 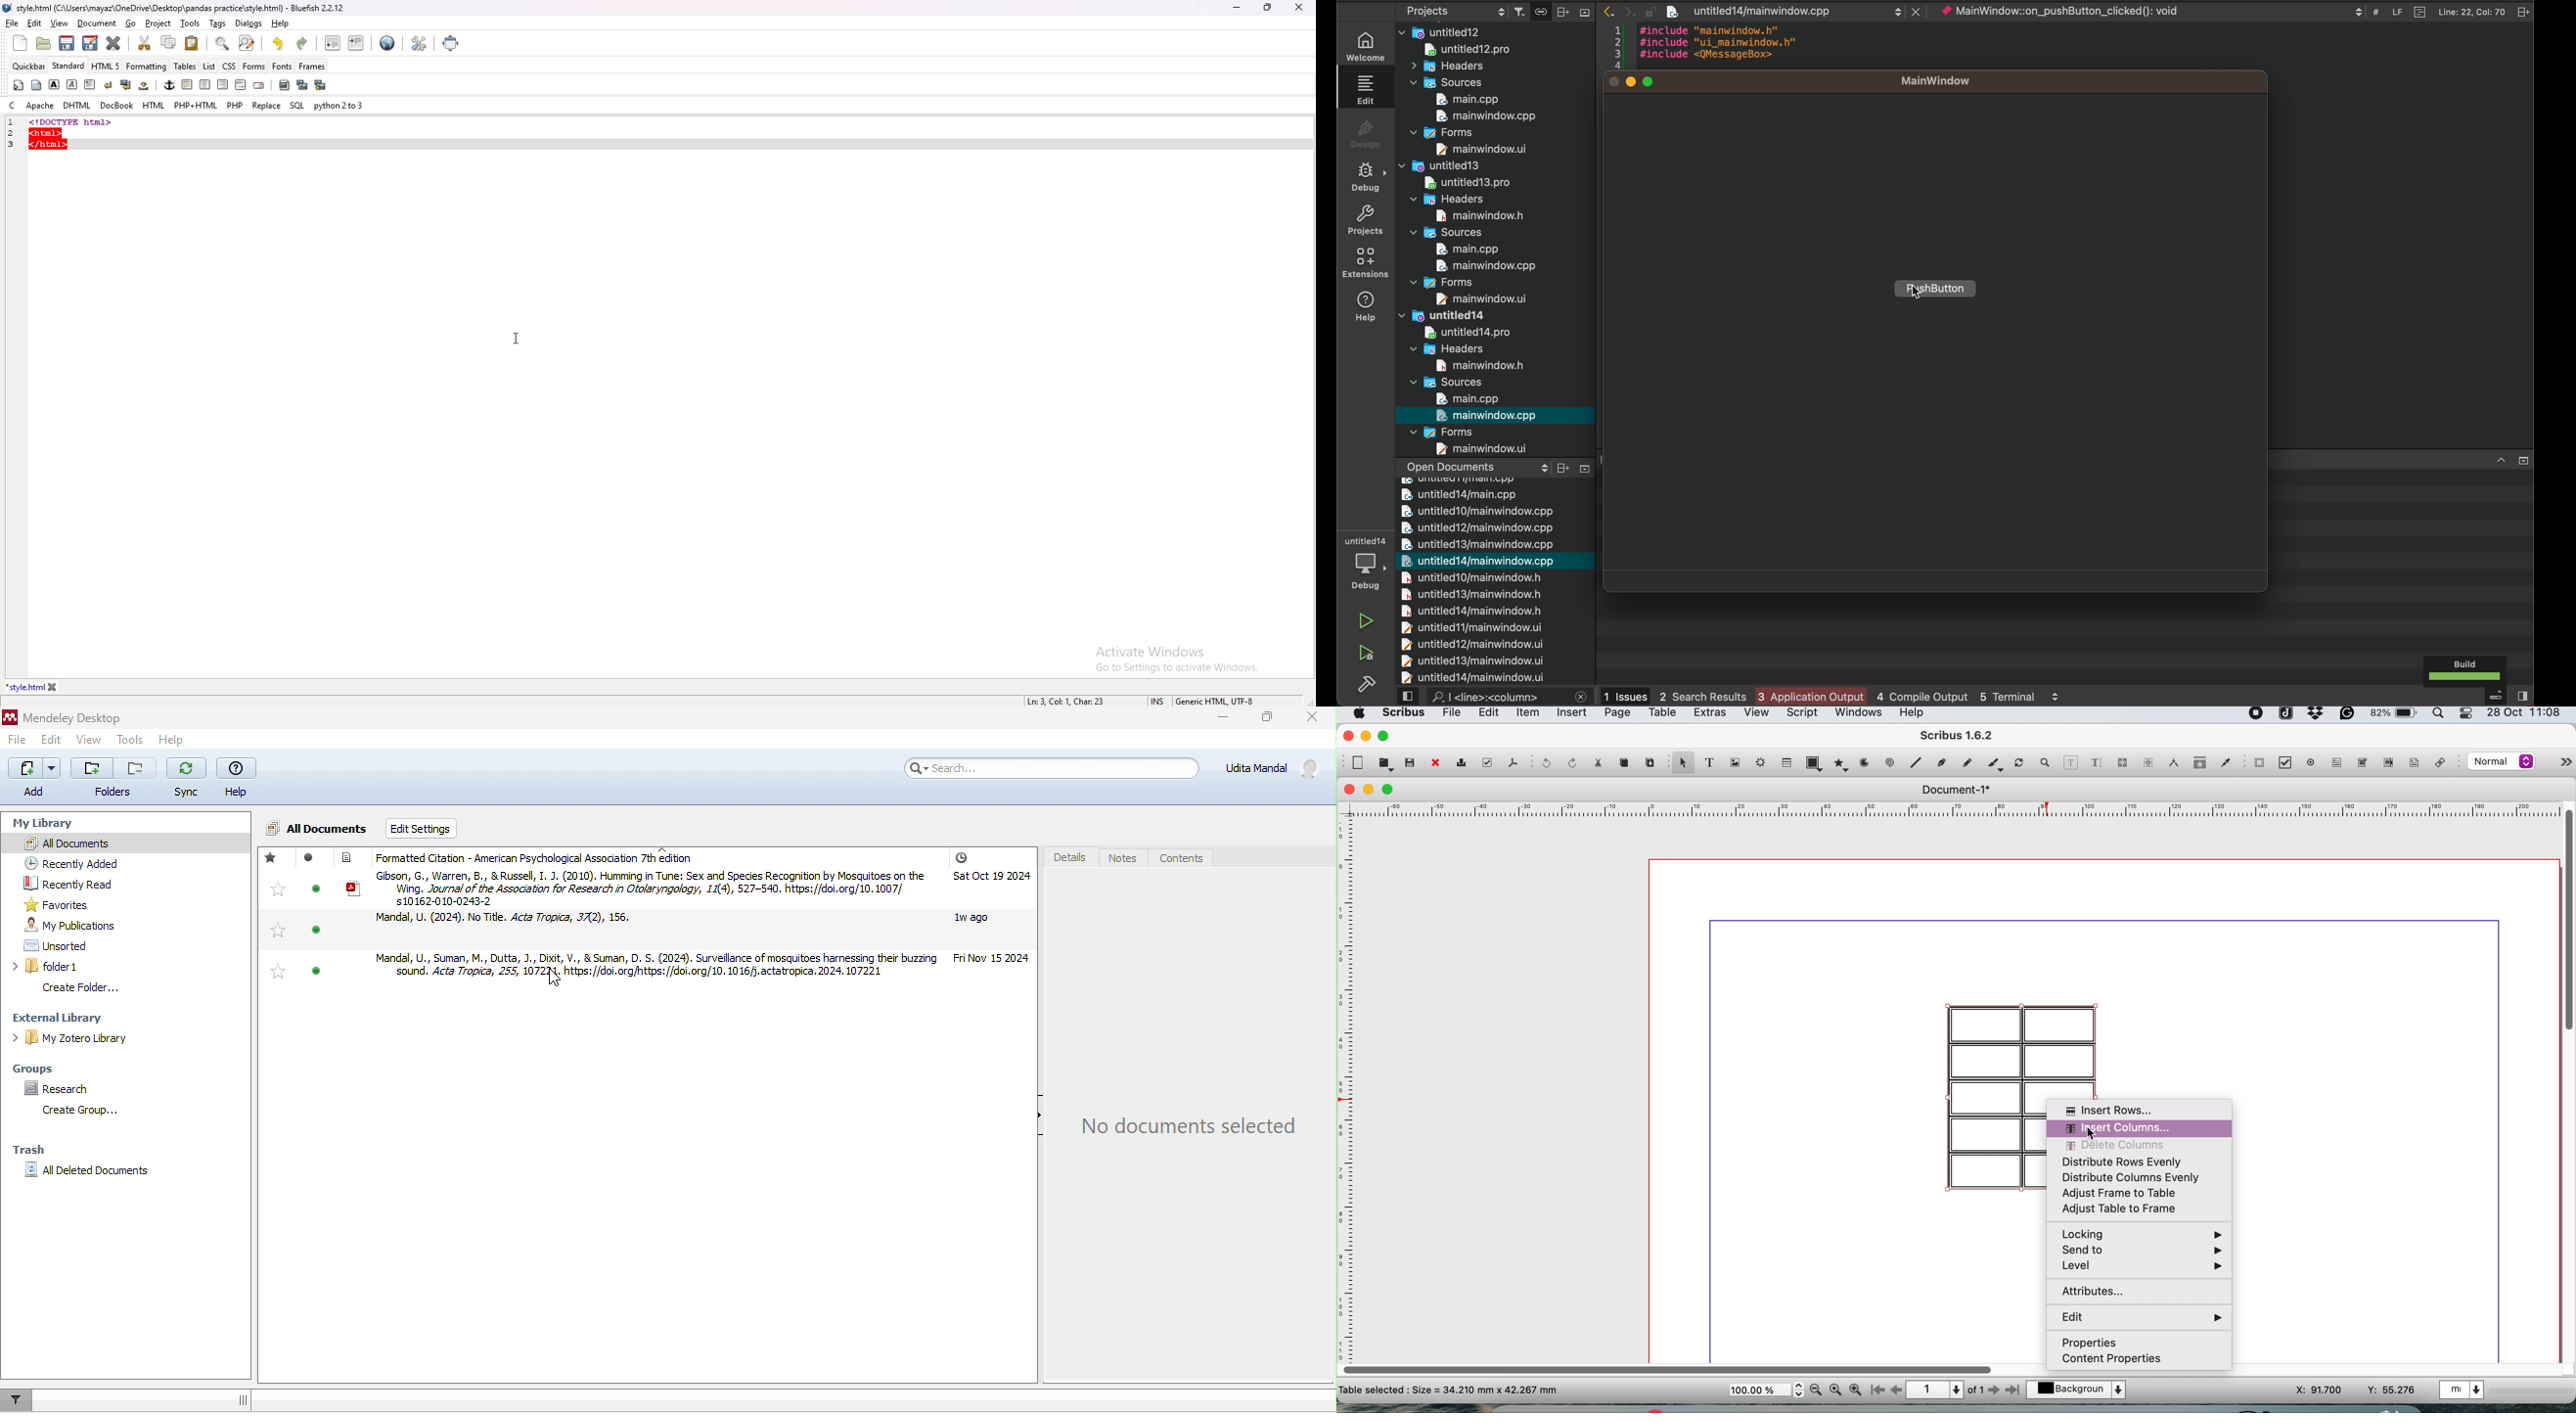 I want to click on cursor, so click(x=563, y=983).